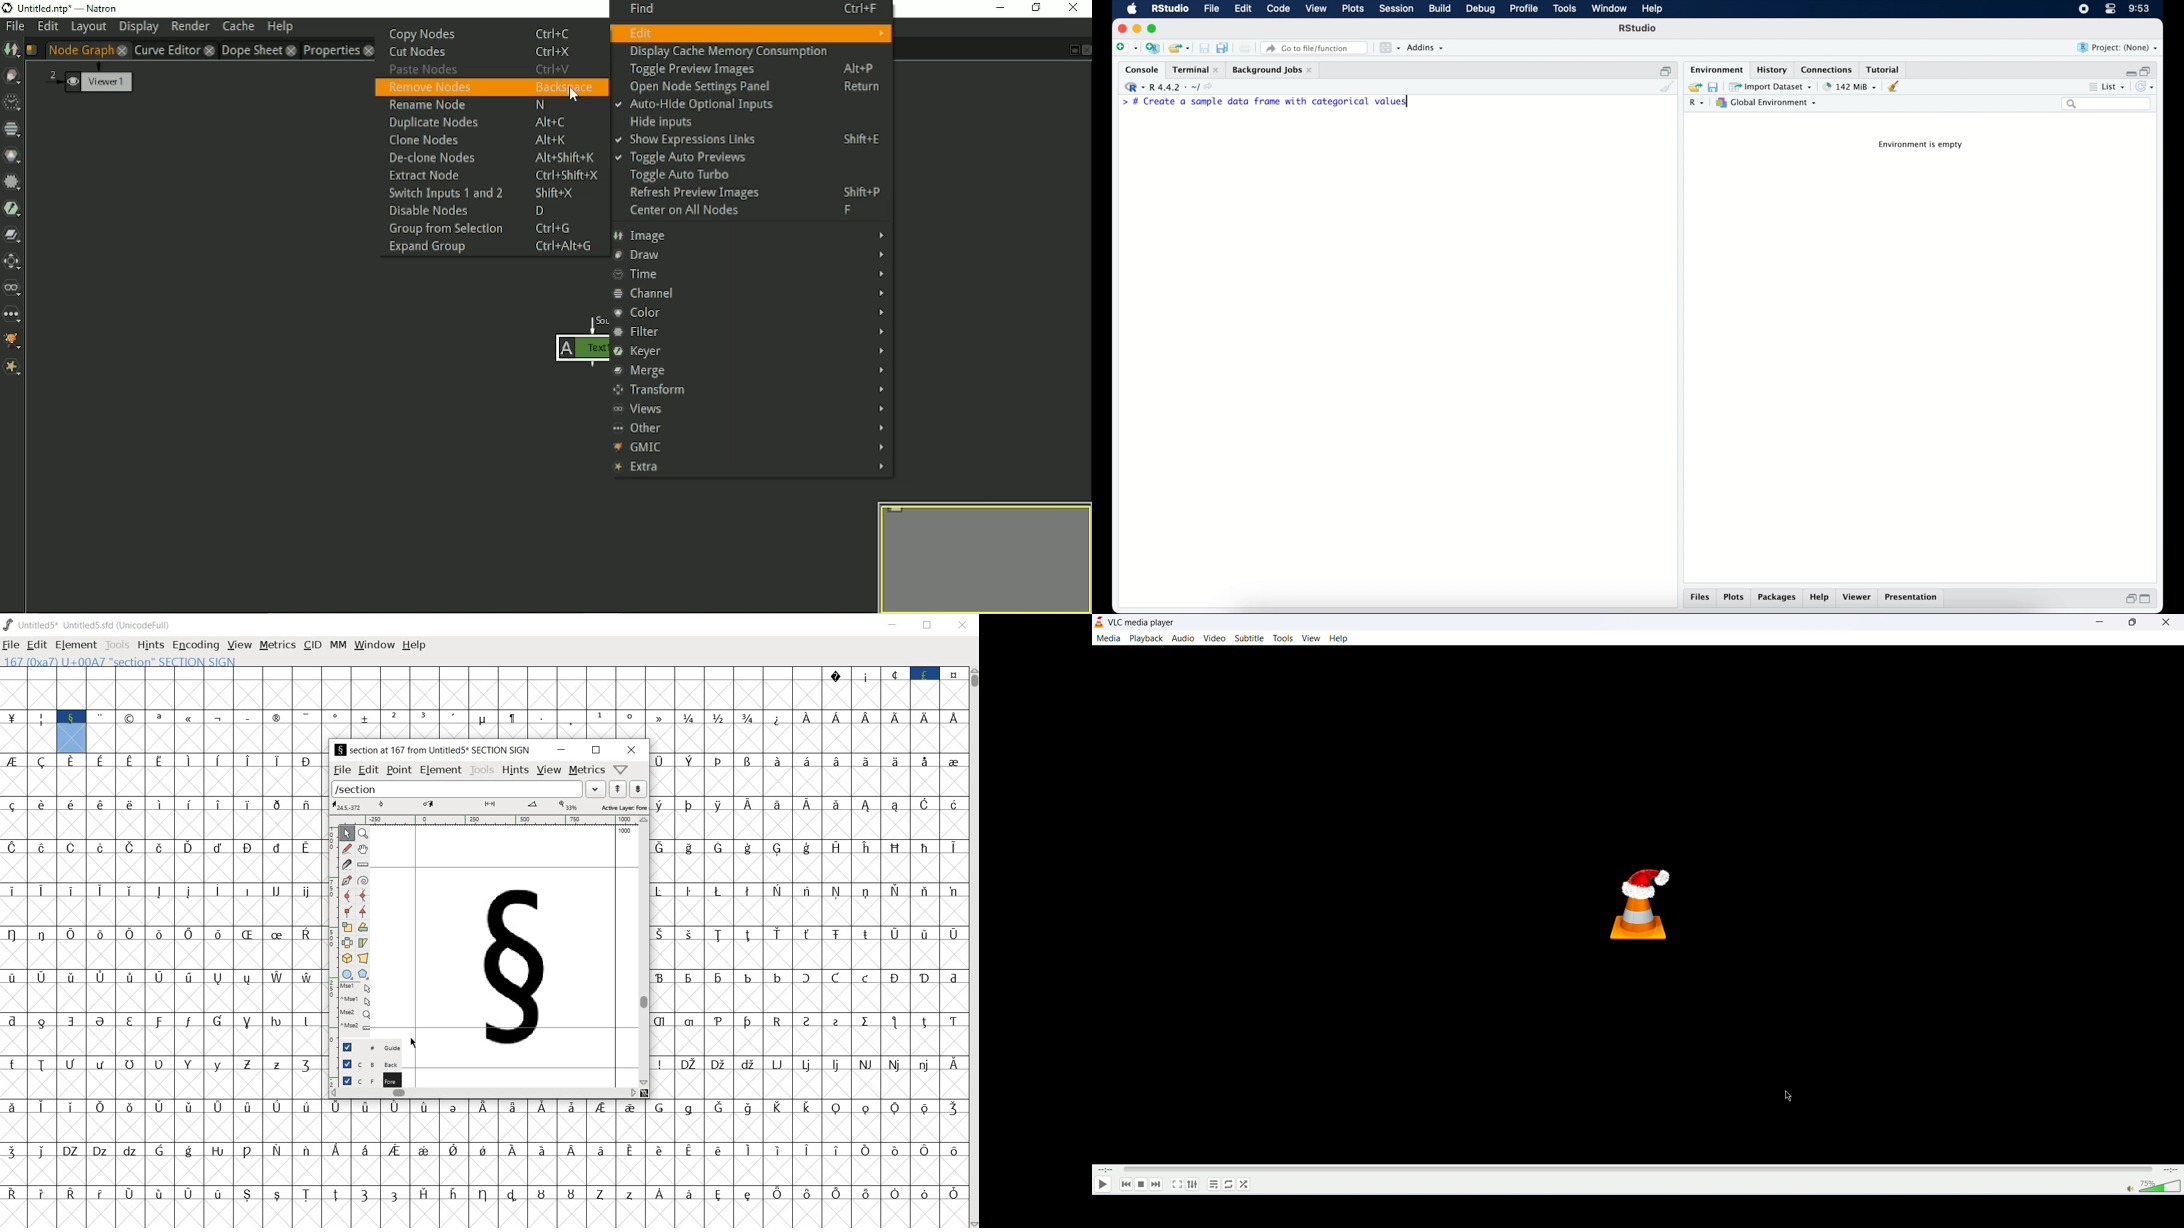  I want to click on files, so click(1699, 598).